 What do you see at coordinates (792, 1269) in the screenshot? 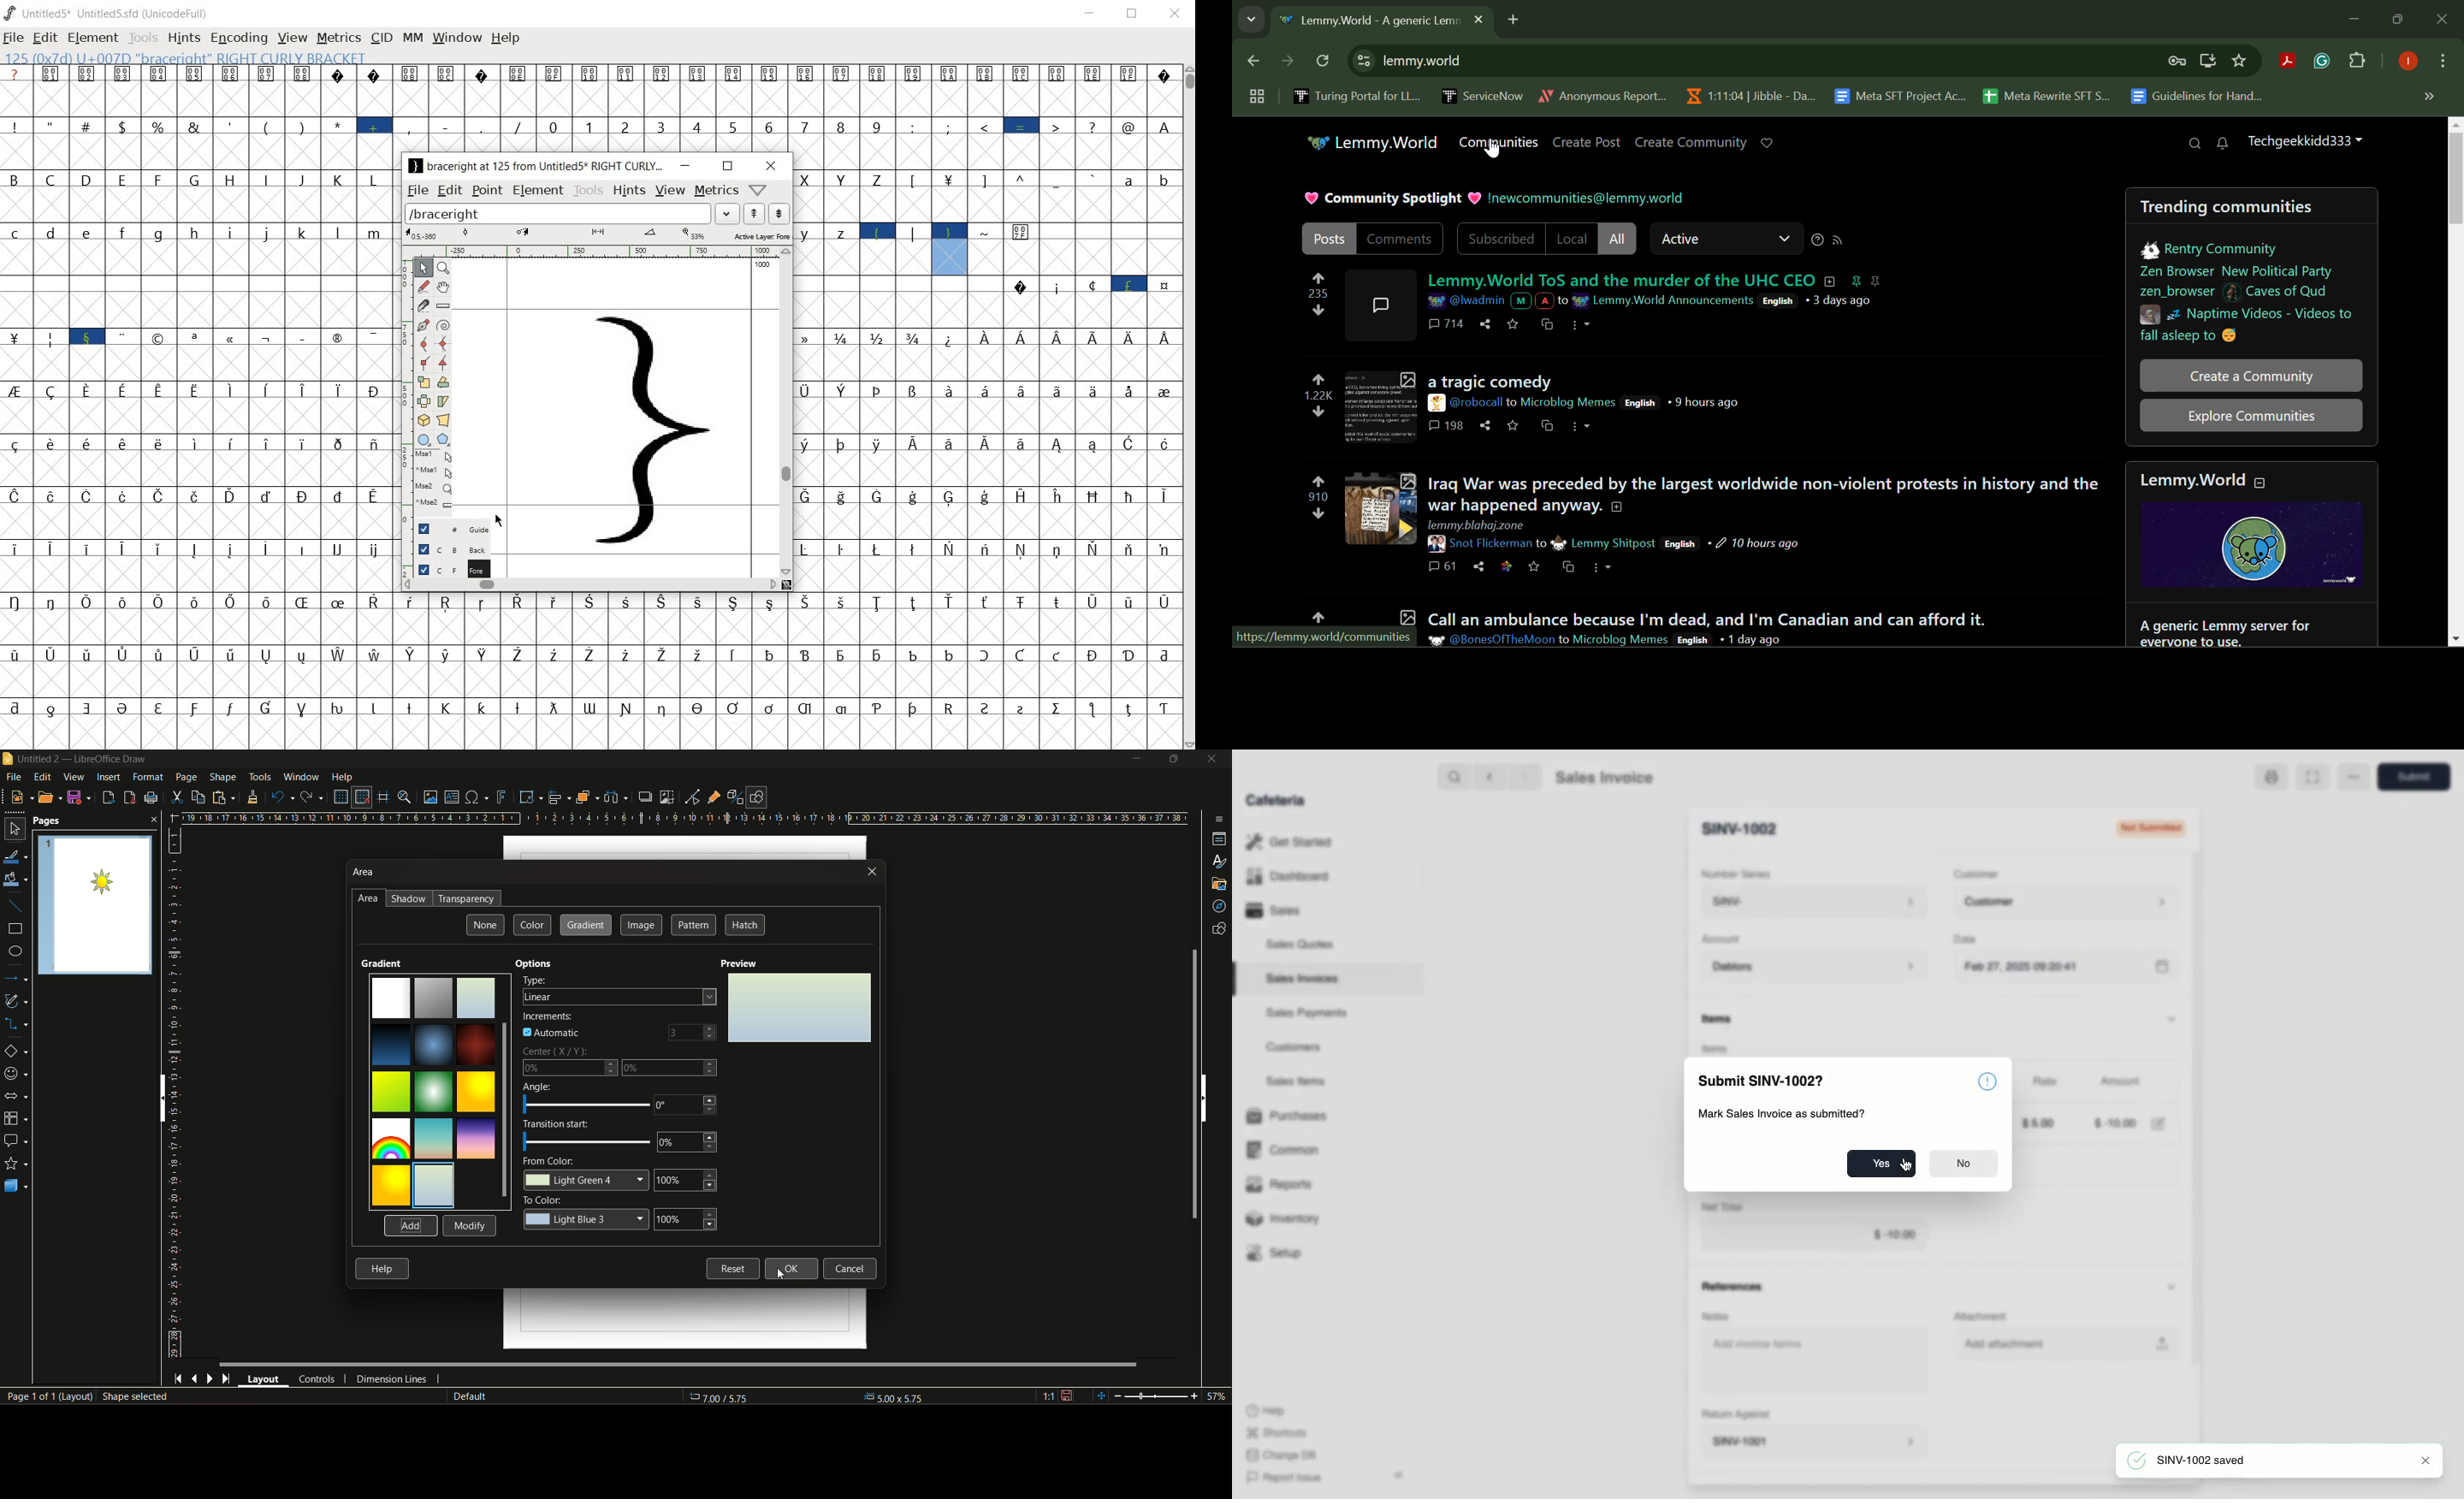
I see `ok` at bounding box center [792, 1269].